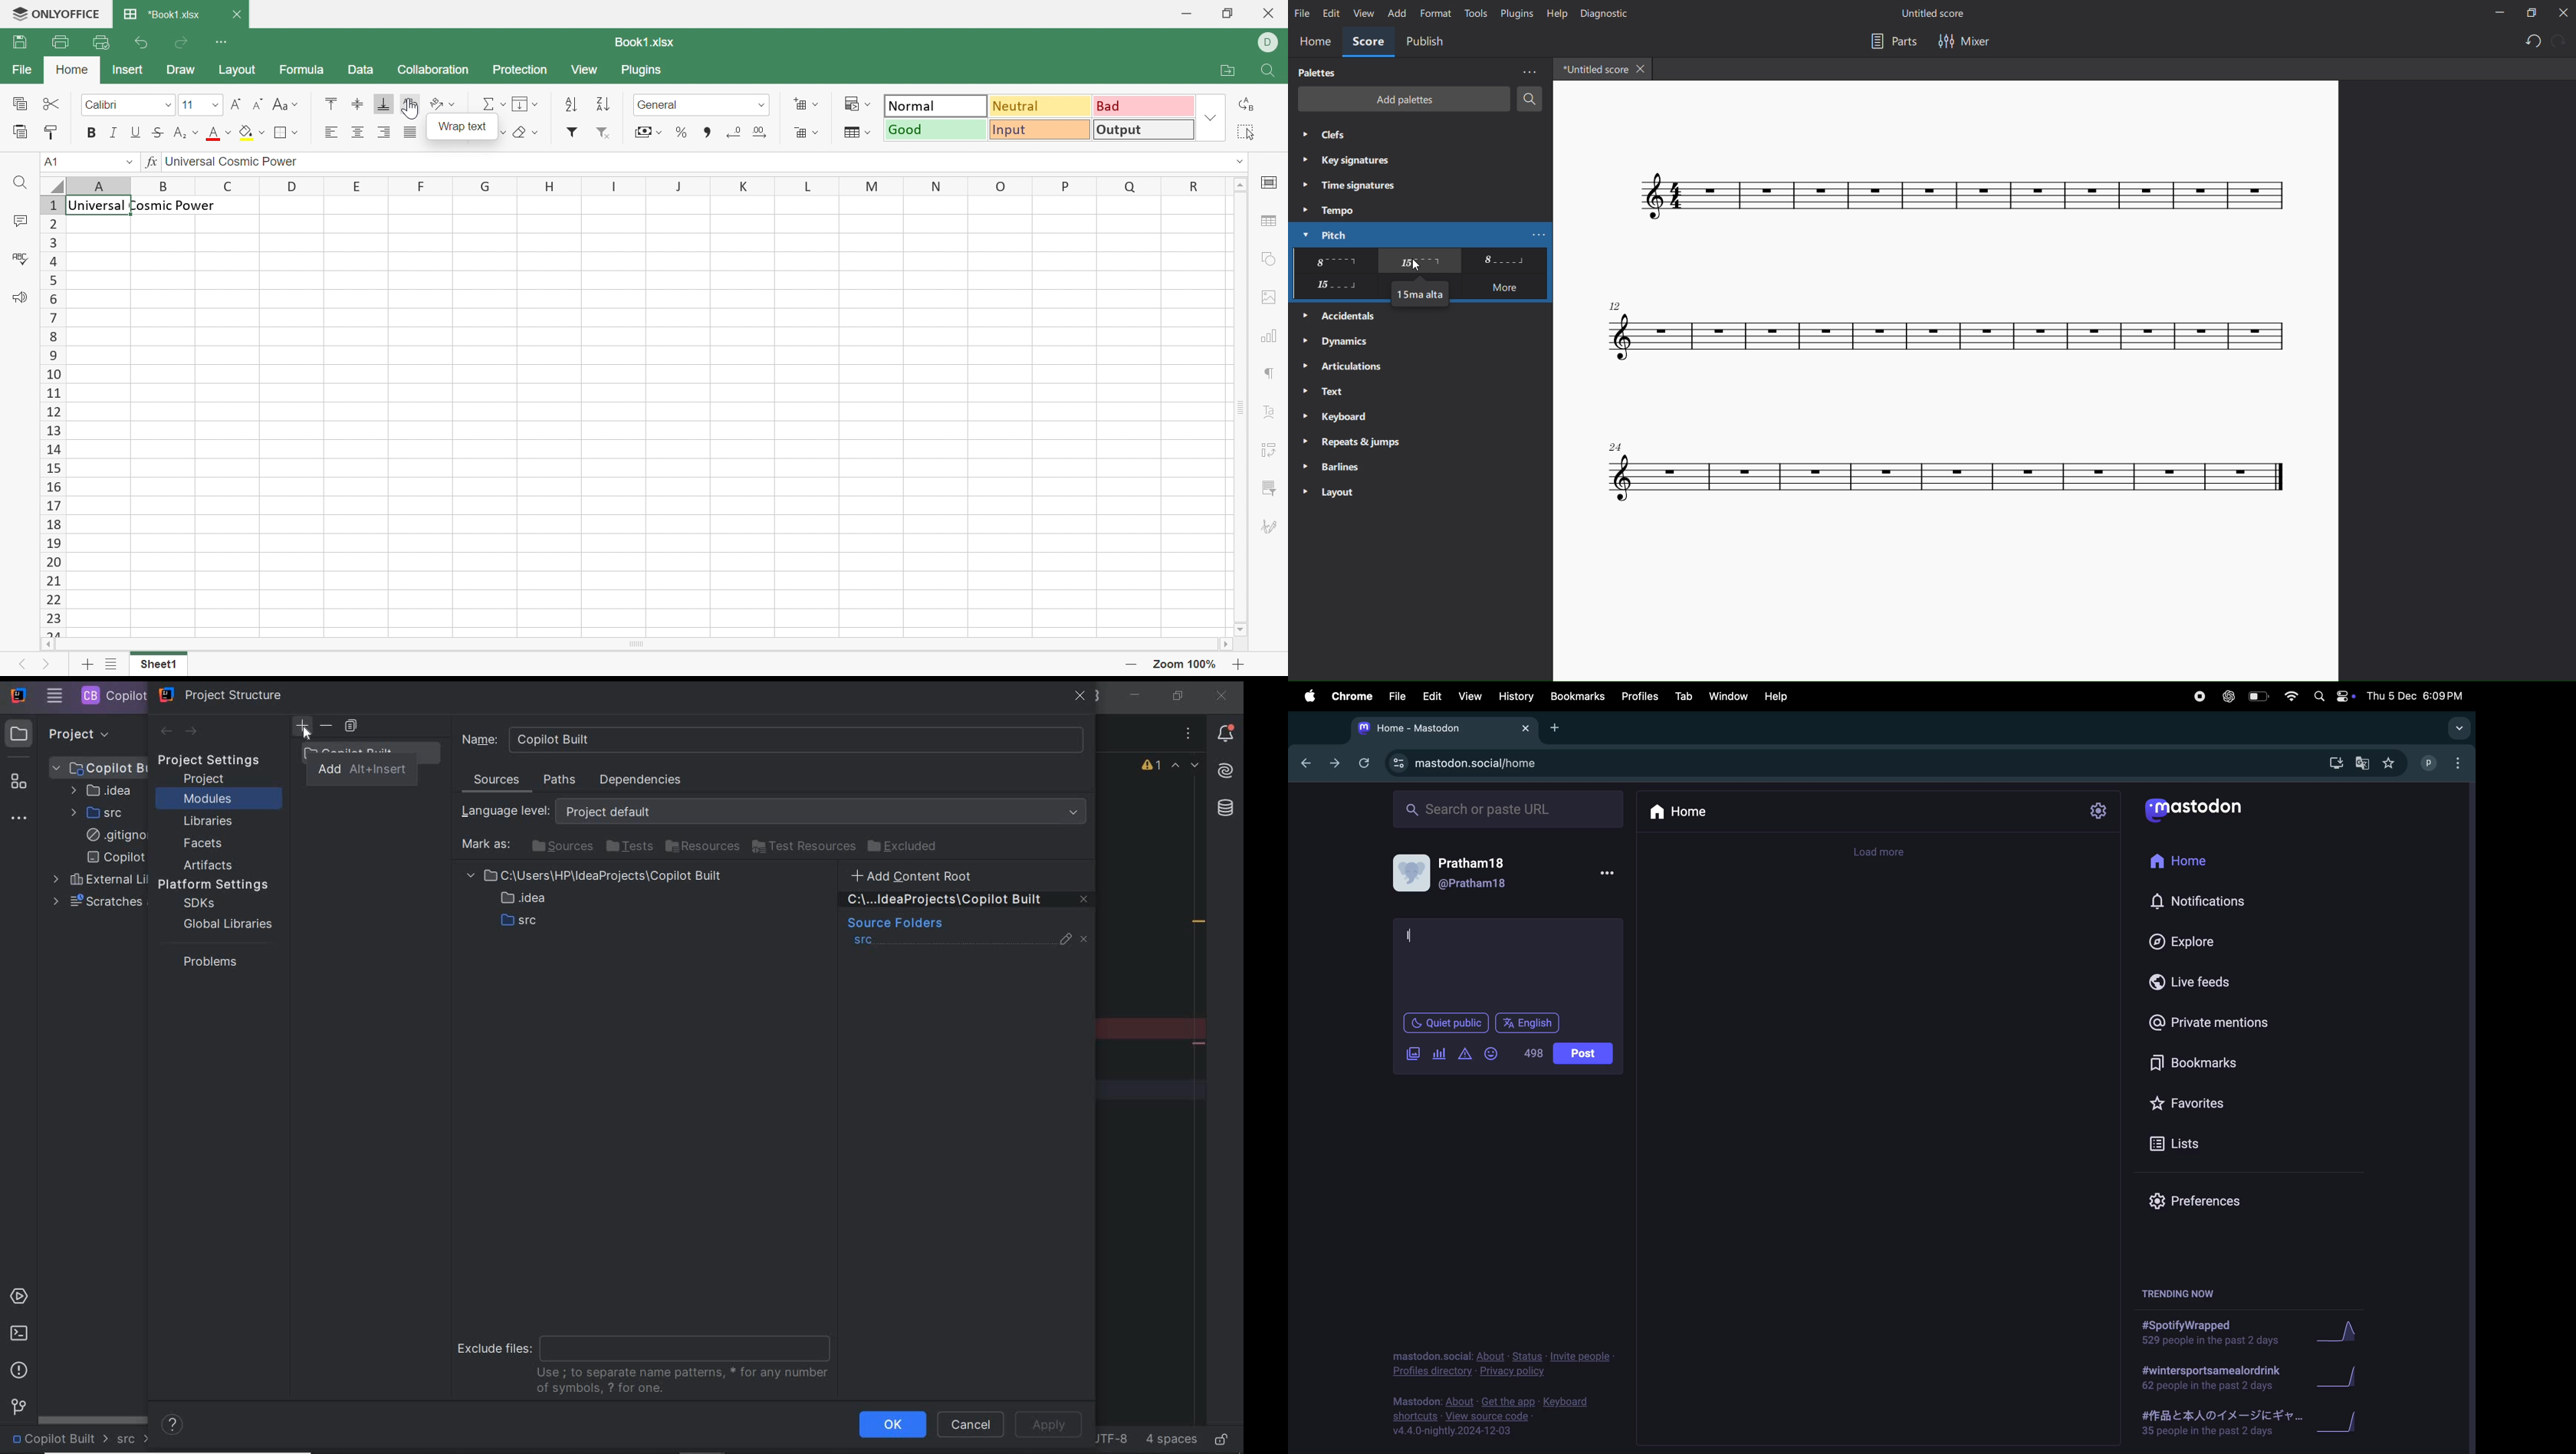 This screenshot has height=1456, width=2576. Describe the element at coordinates (1558, 726) in the screenshot. I see `addtab` at that location.